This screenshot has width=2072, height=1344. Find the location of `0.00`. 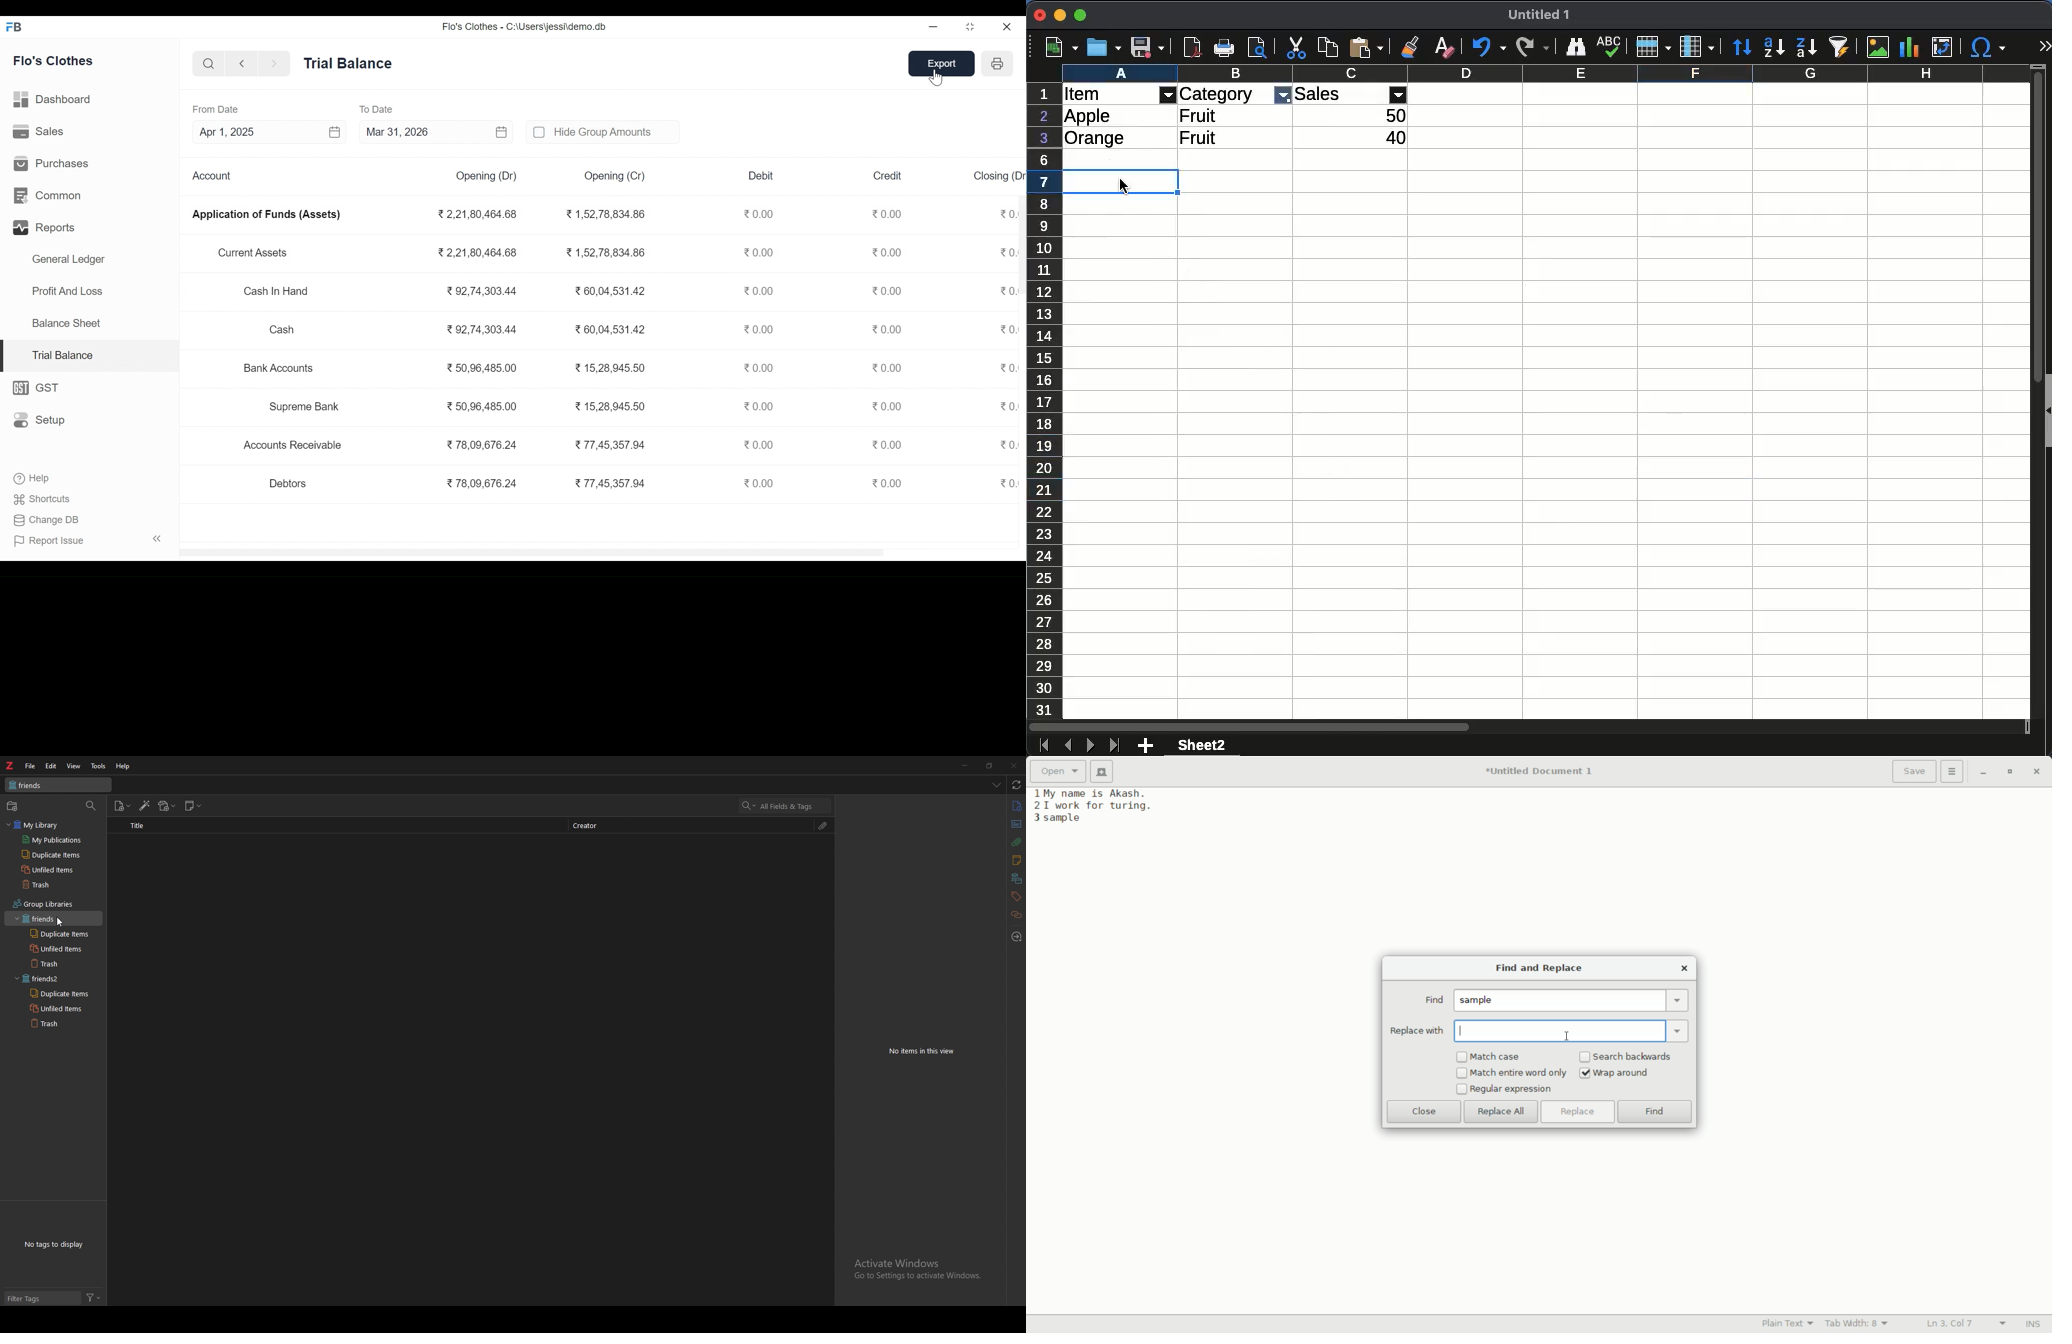

0.00 is located at coordinates (1006, 369).